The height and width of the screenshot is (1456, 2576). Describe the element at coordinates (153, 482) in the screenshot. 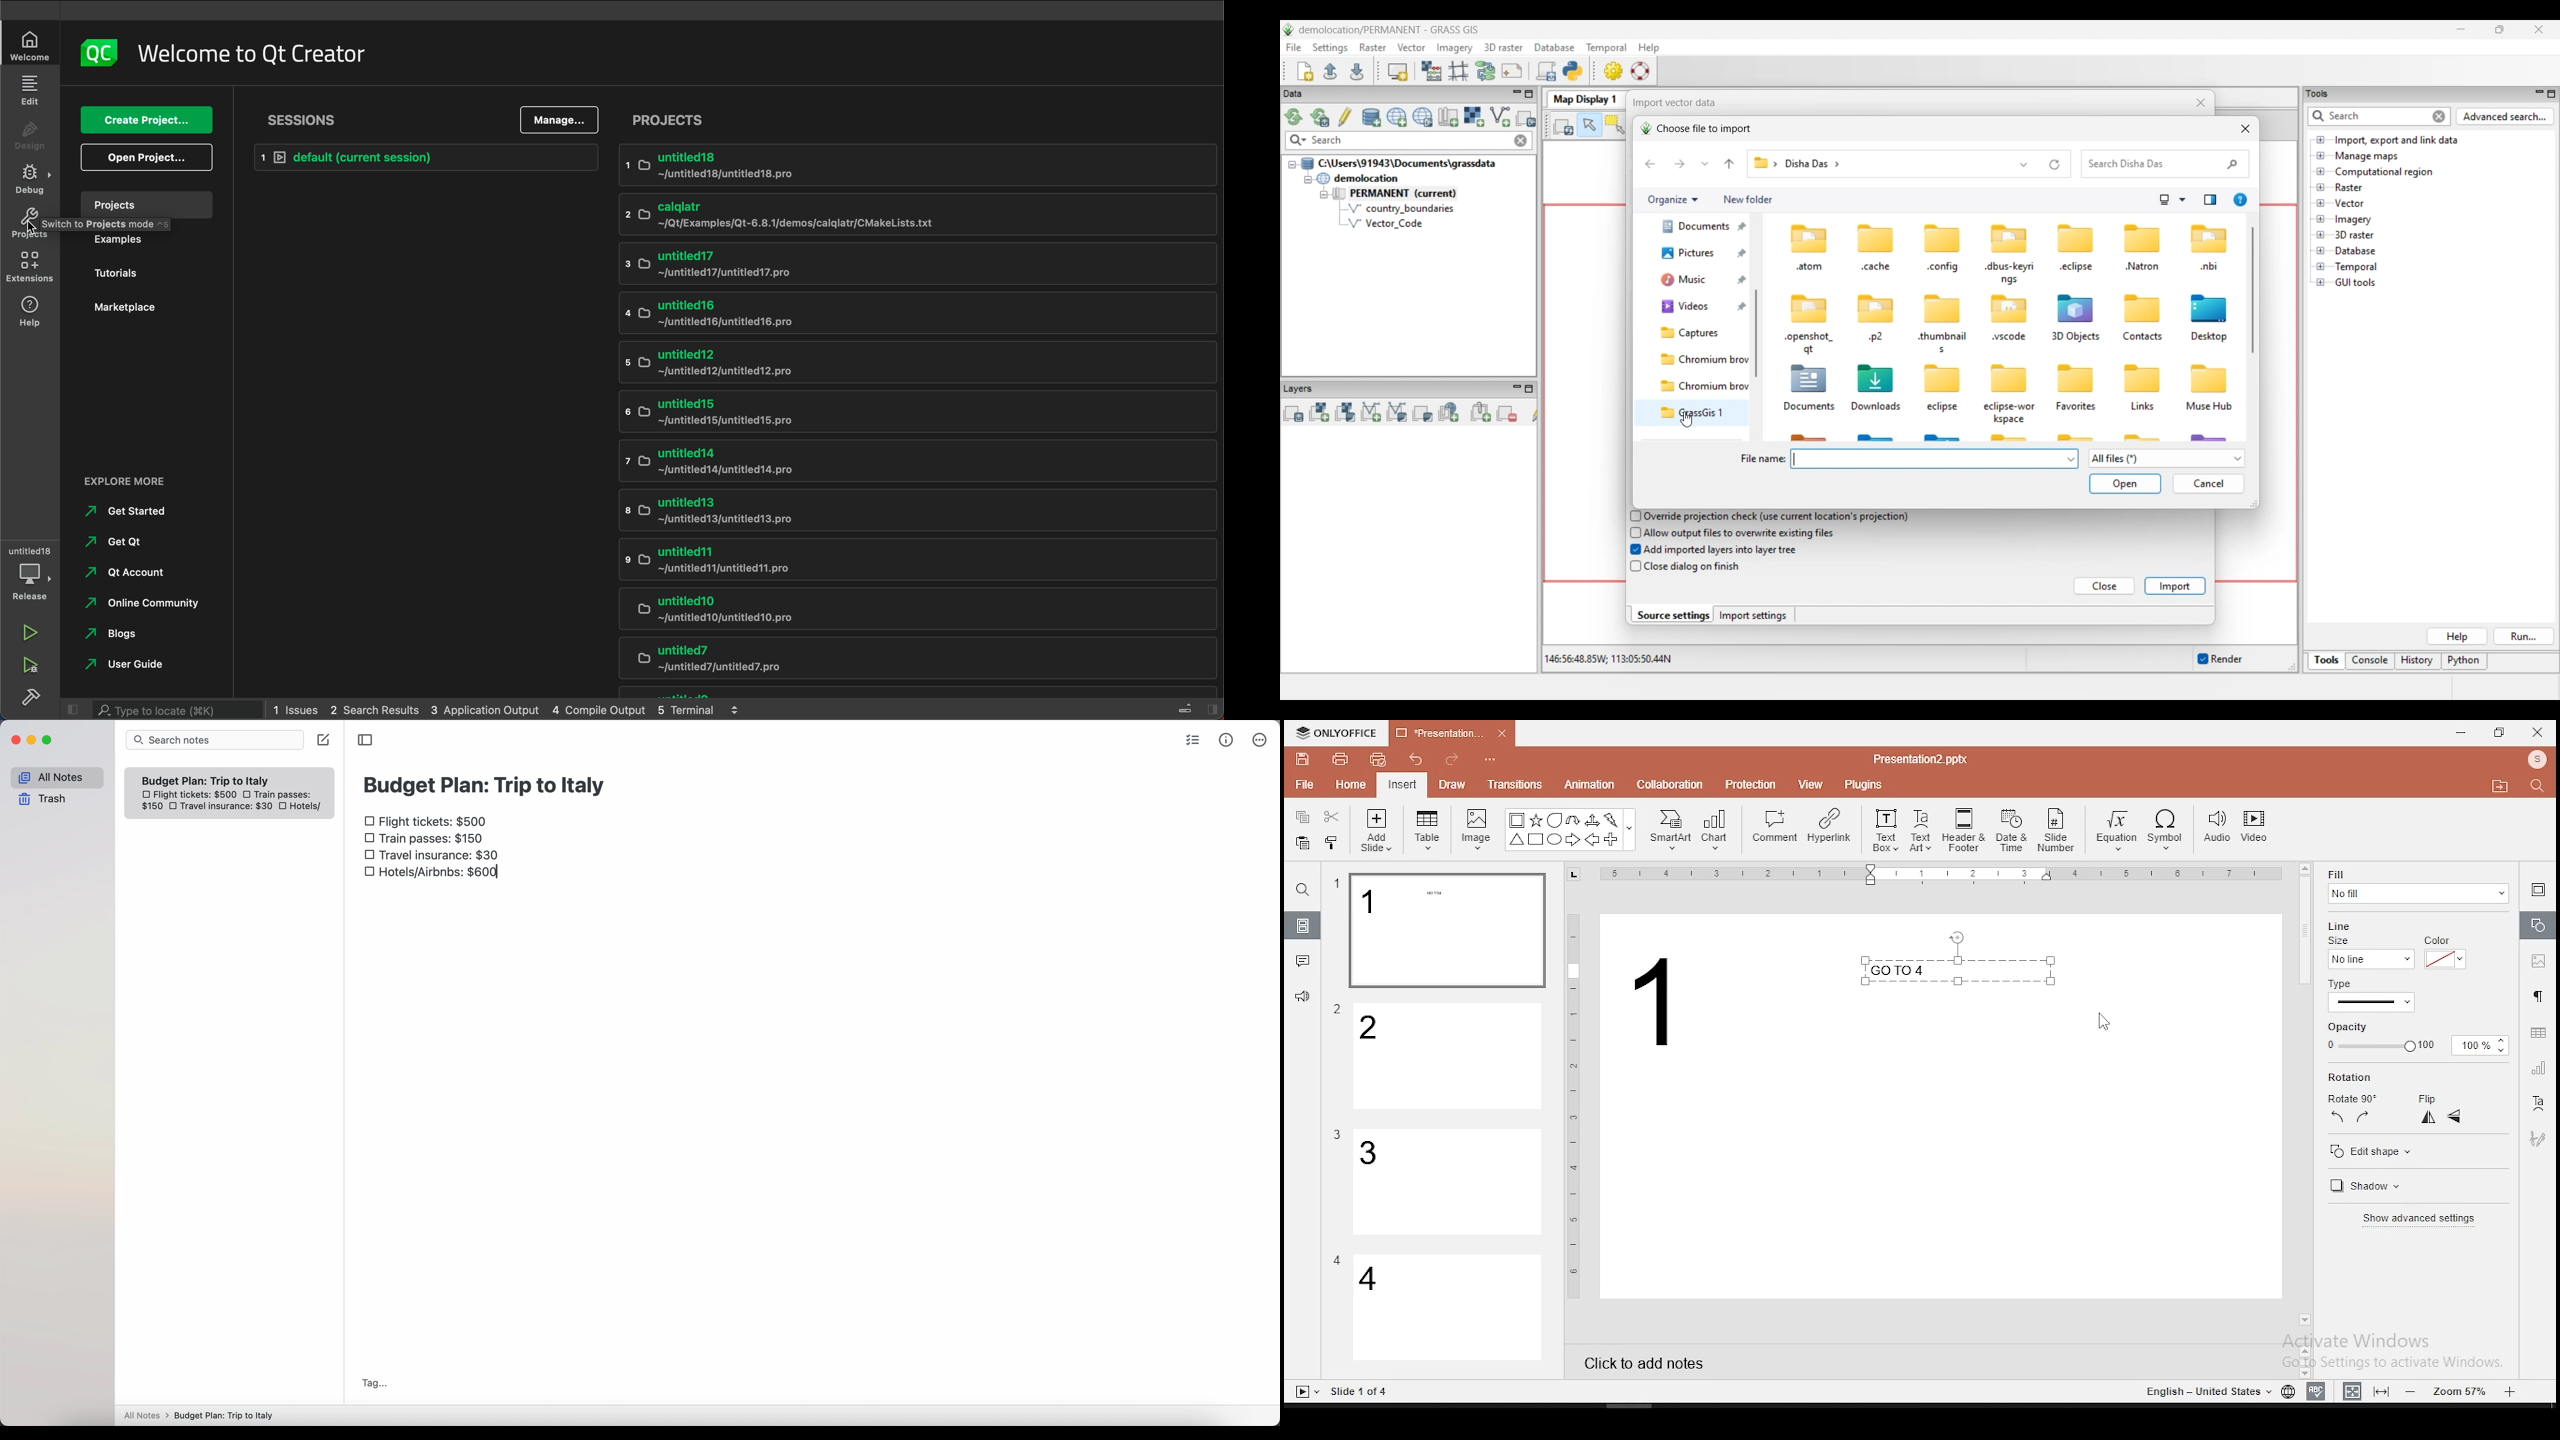

I see `external links` at that location.